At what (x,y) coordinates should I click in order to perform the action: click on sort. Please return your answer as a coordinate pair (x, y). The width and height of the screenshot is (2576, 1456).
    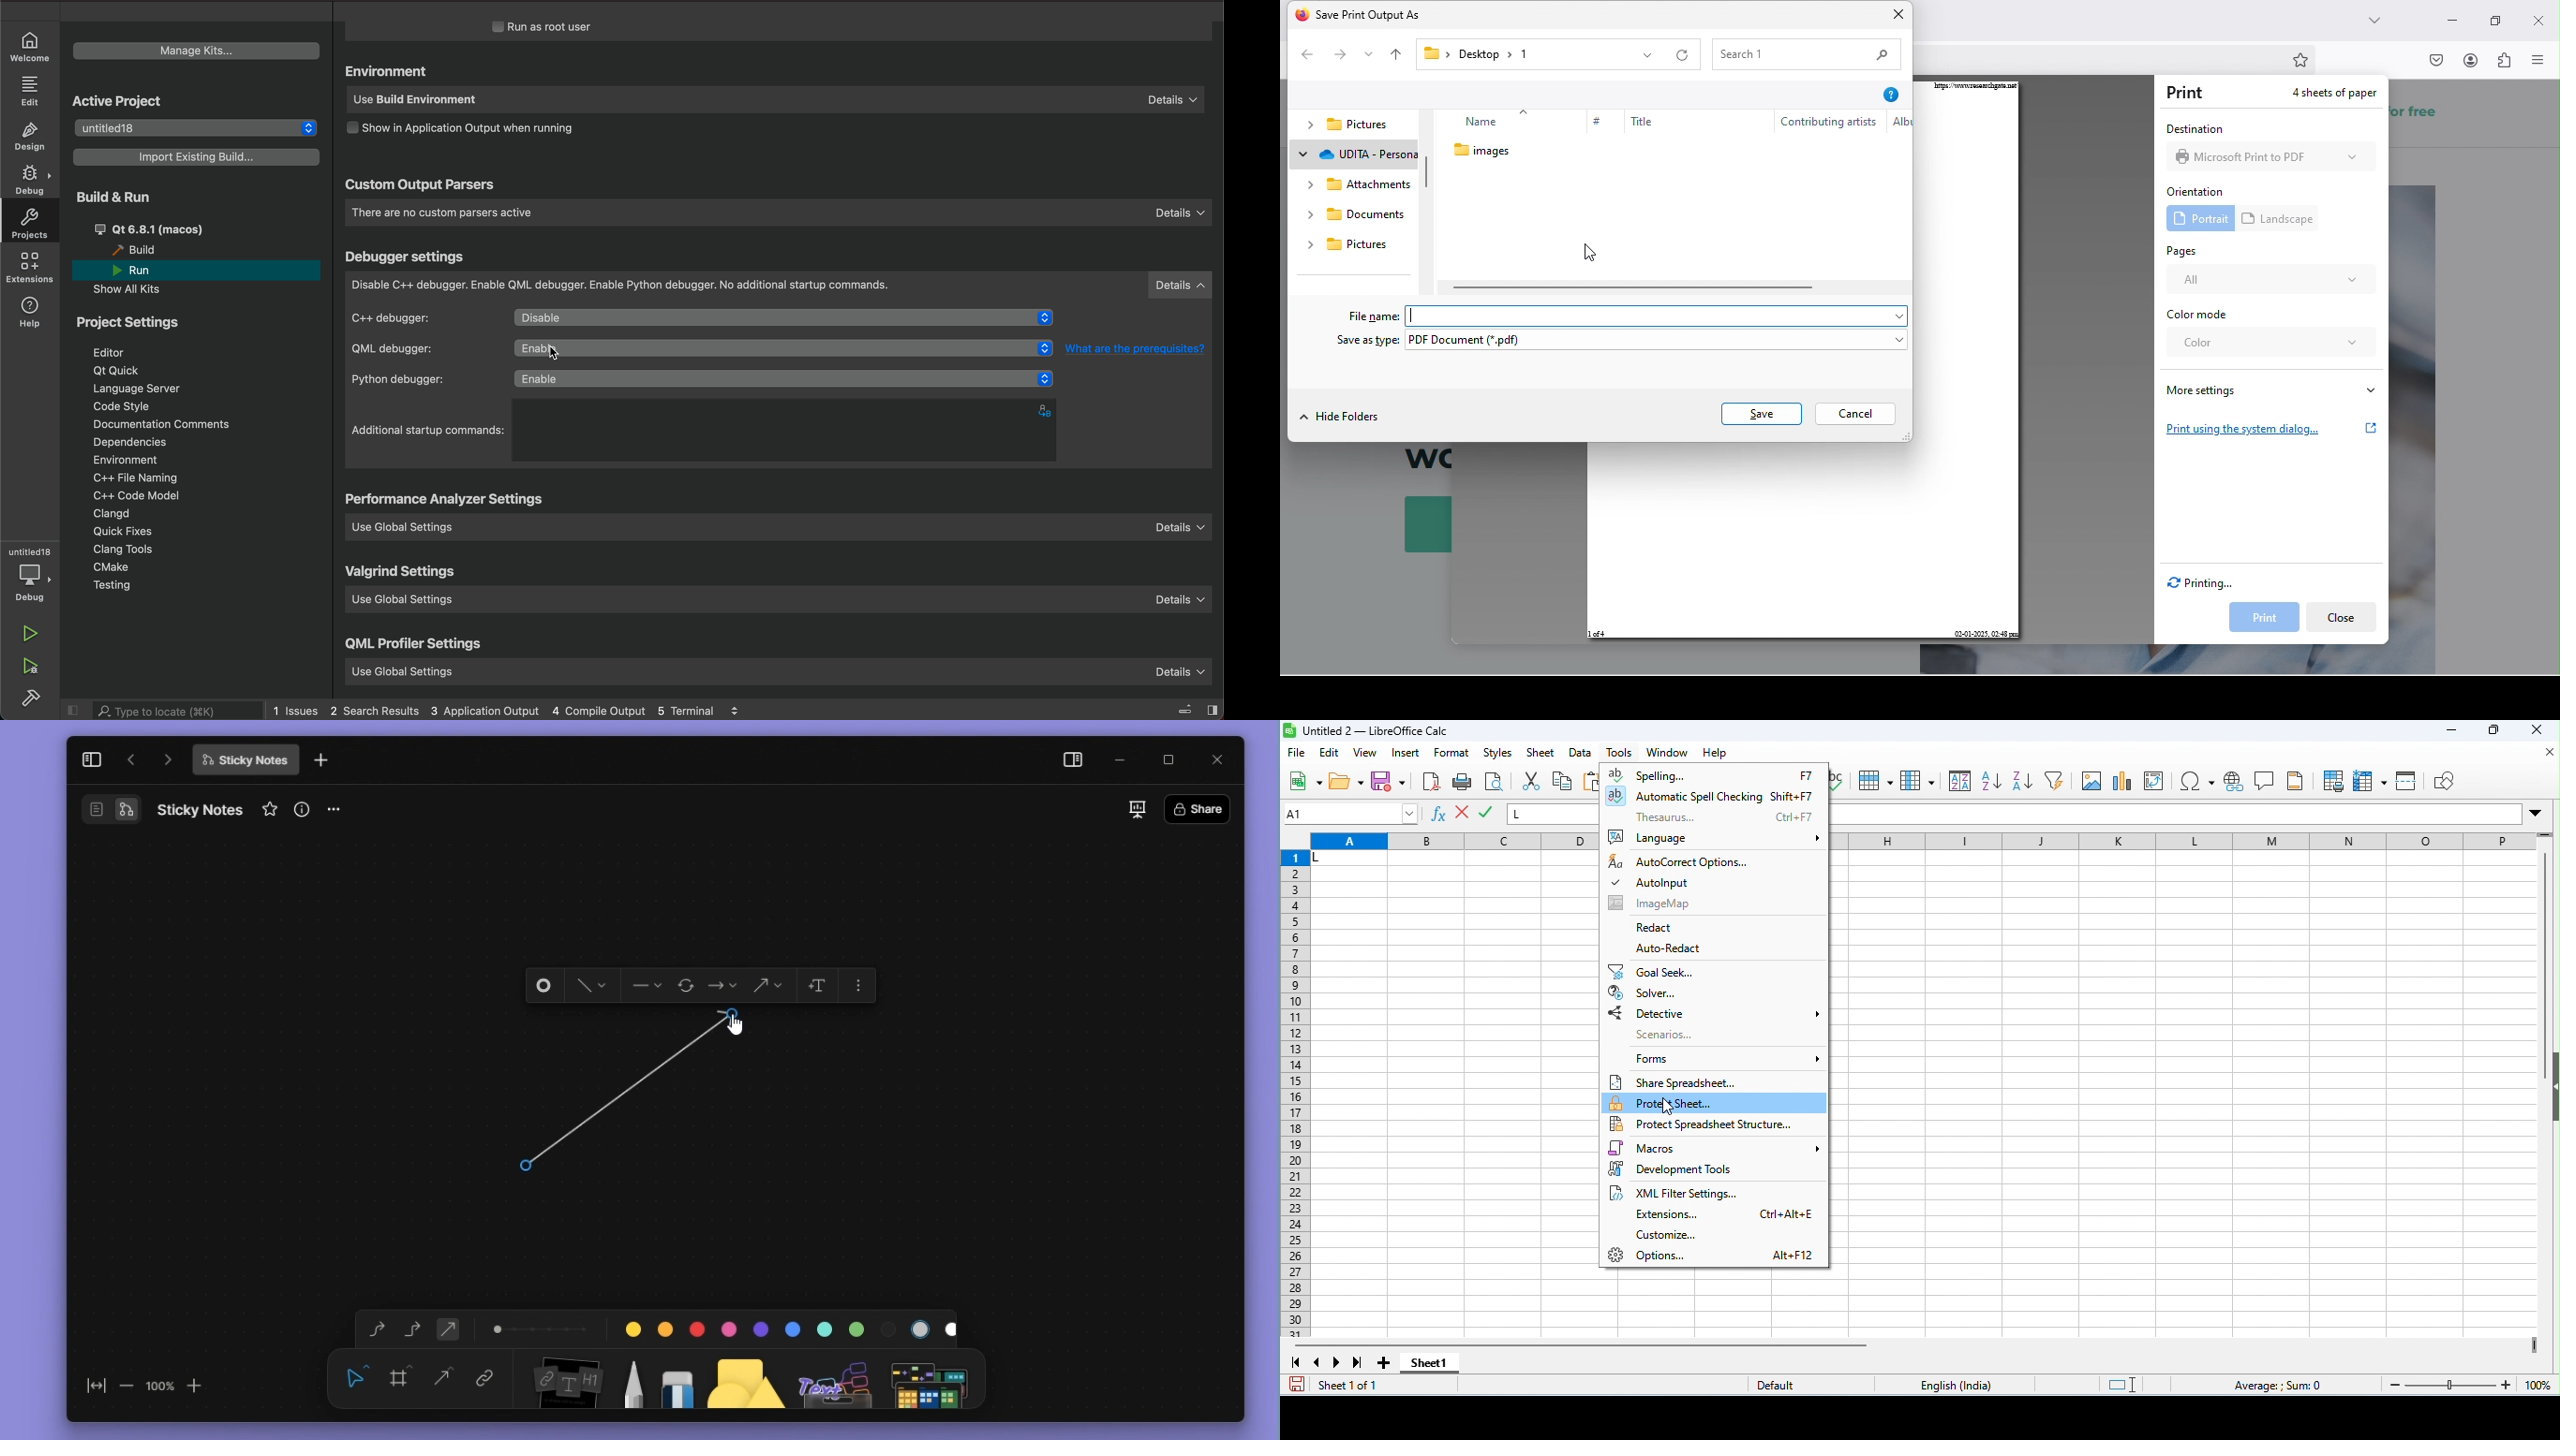
    Looking at the image, I should click on (1960, 780).